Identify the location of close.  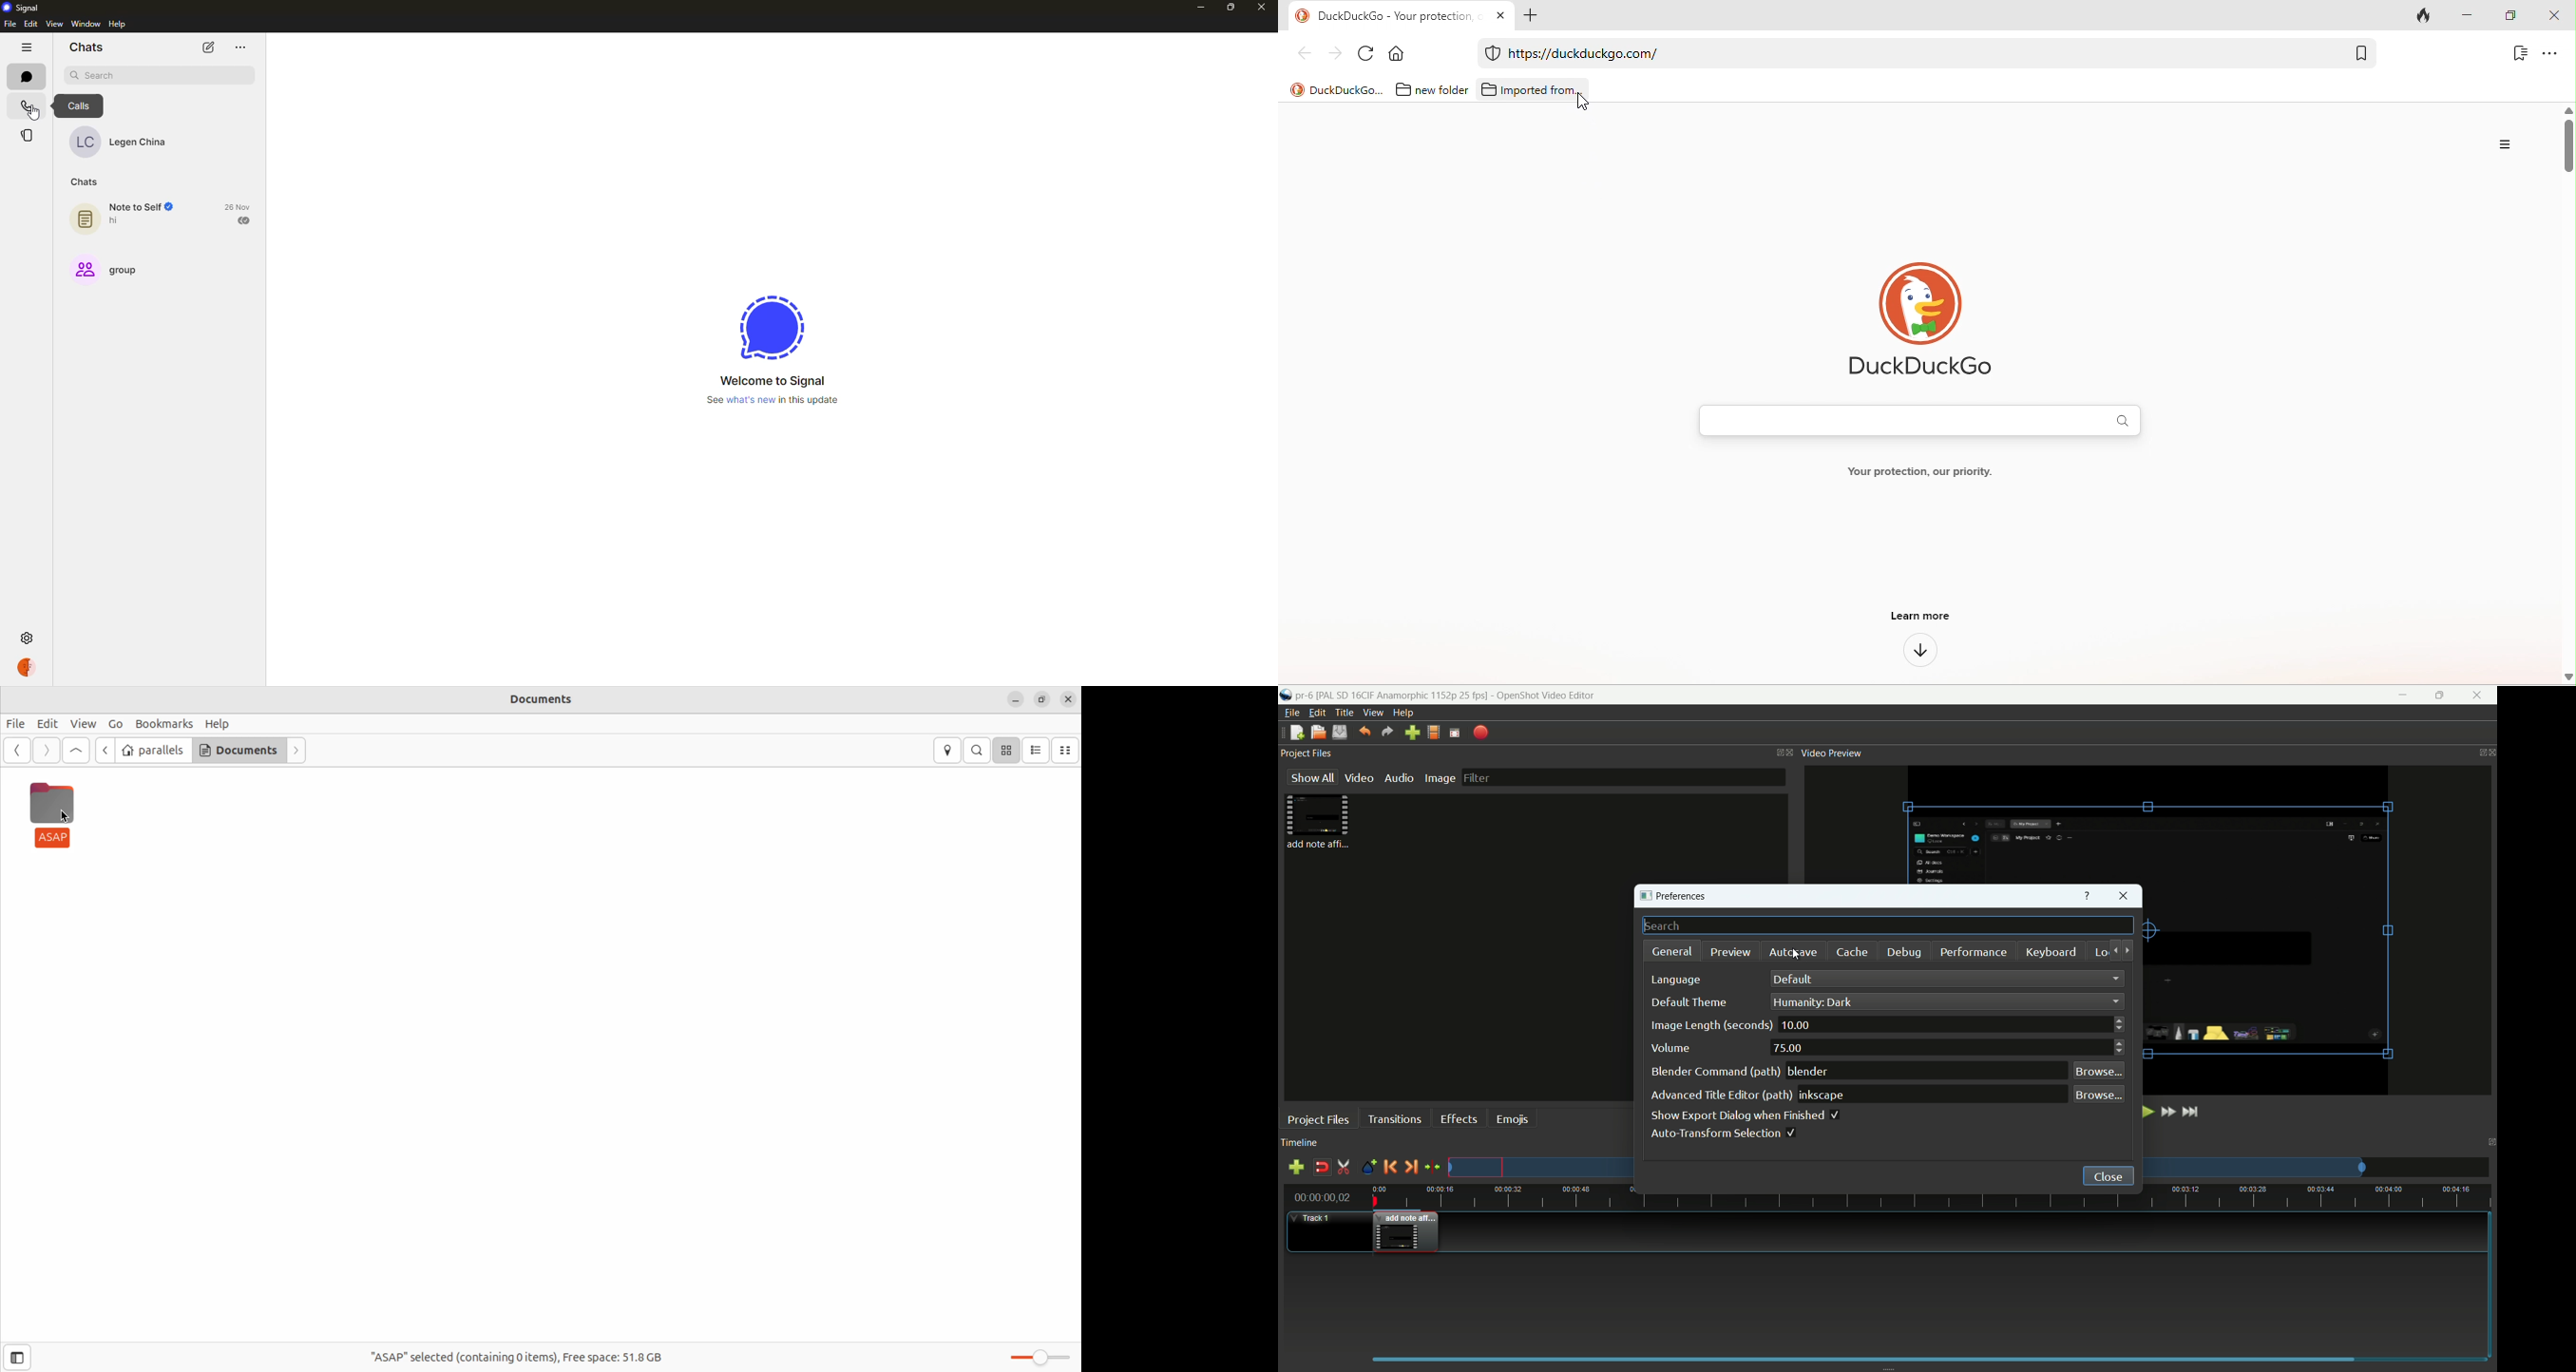
(1265, 7).